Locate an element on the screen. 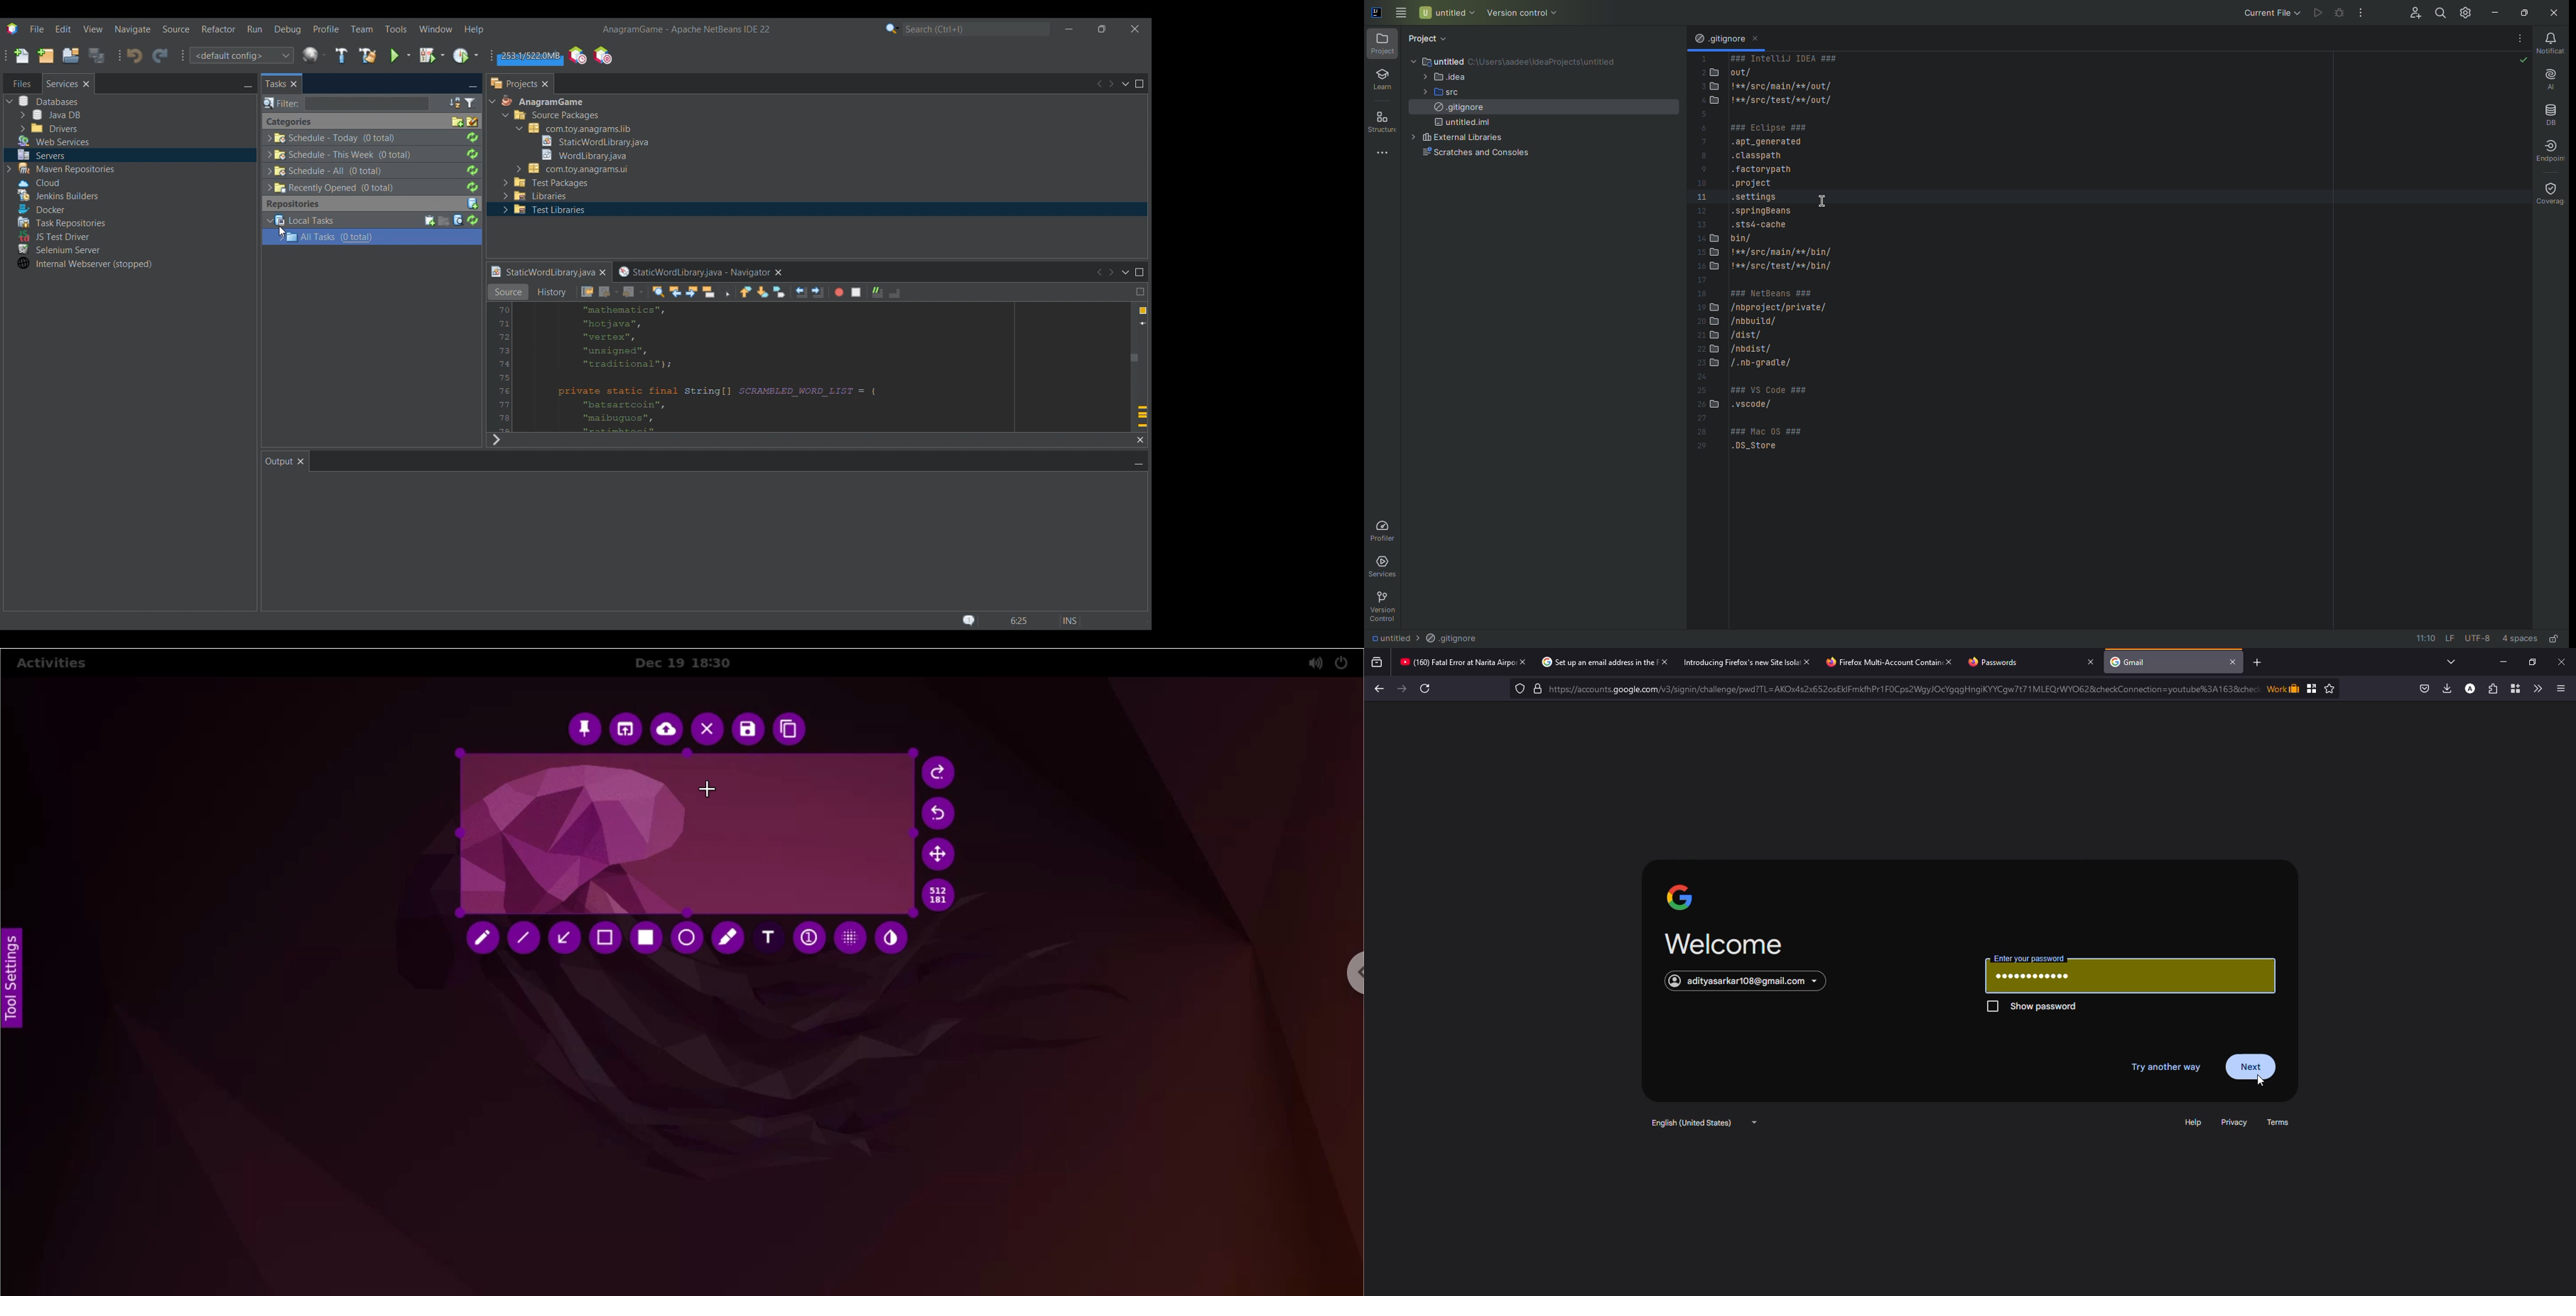  Close is located at coordinates (2556, 13).